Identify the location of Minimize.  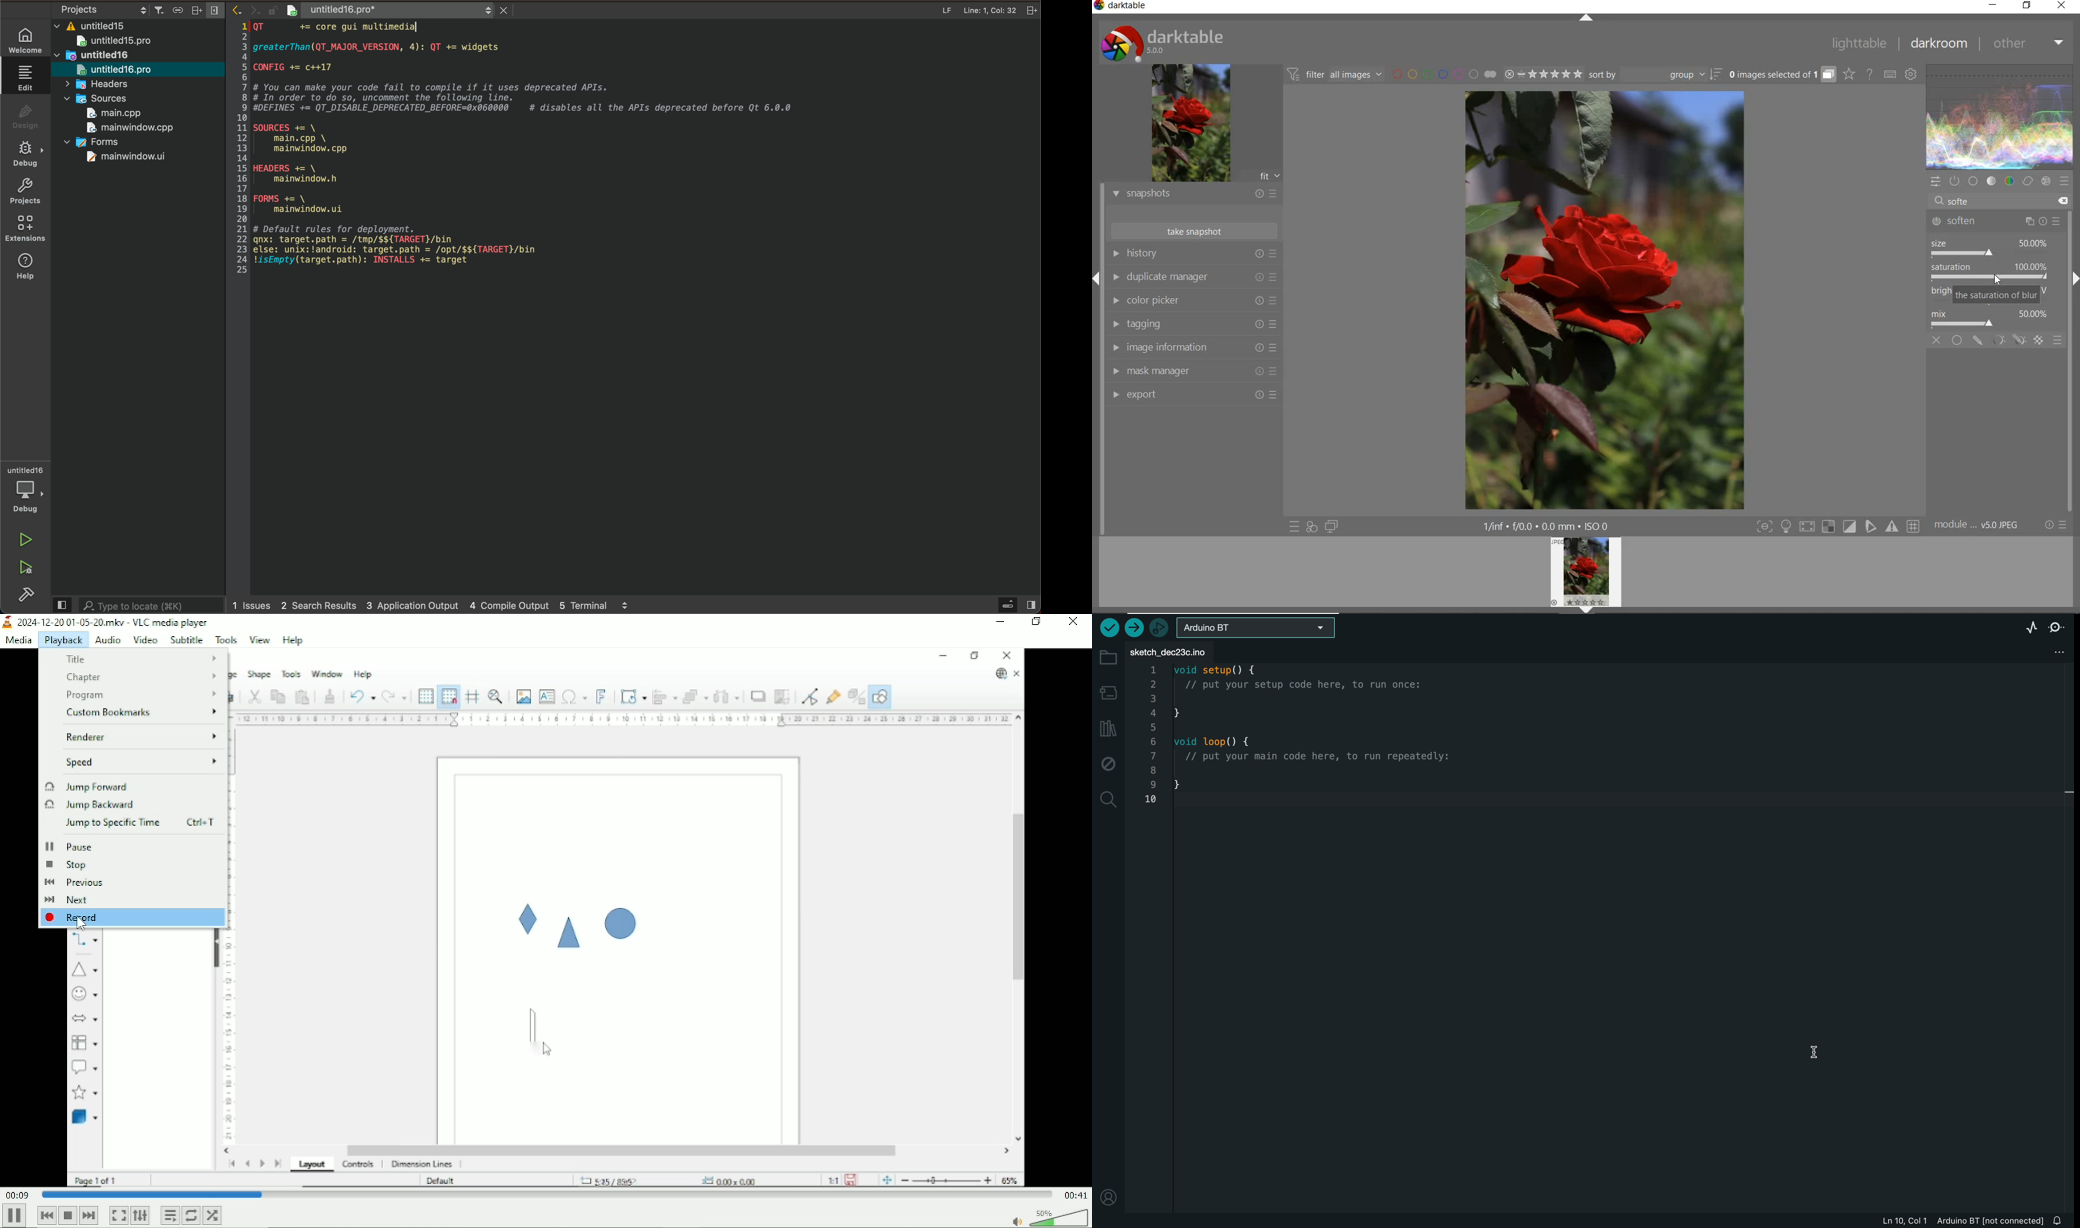
(1002, 622).